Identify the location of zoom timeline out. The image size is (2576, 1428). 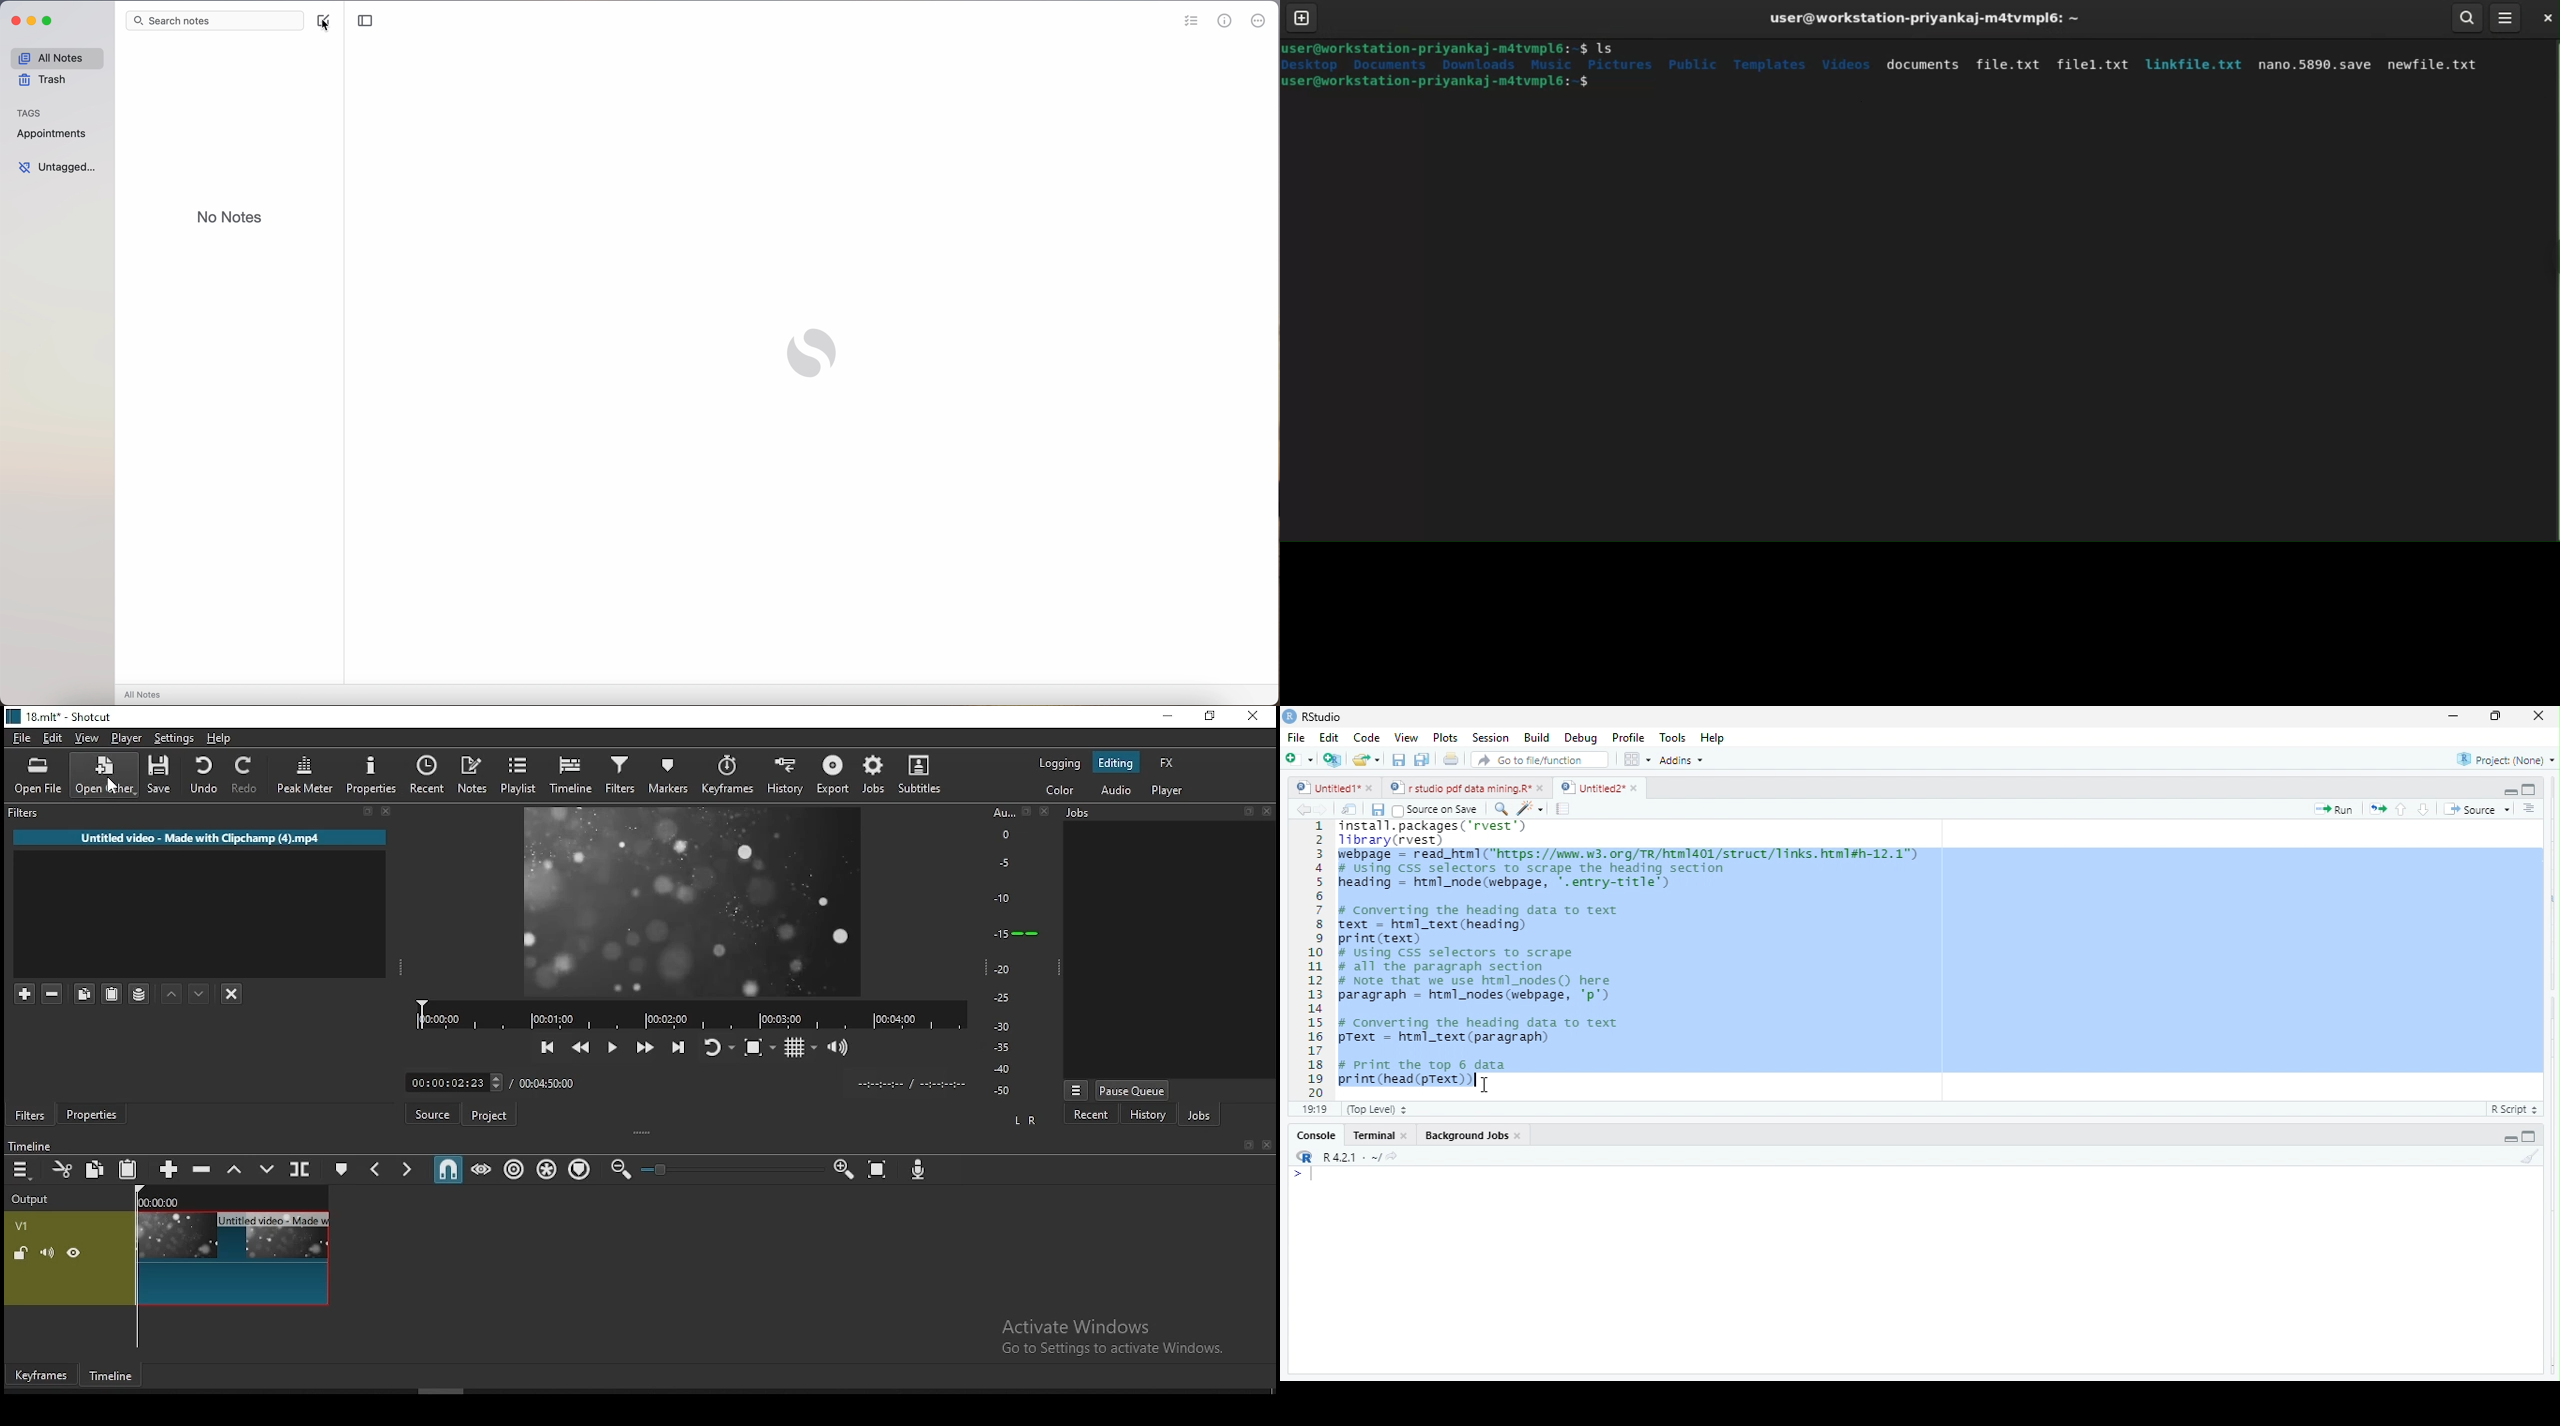
(621, 1170).